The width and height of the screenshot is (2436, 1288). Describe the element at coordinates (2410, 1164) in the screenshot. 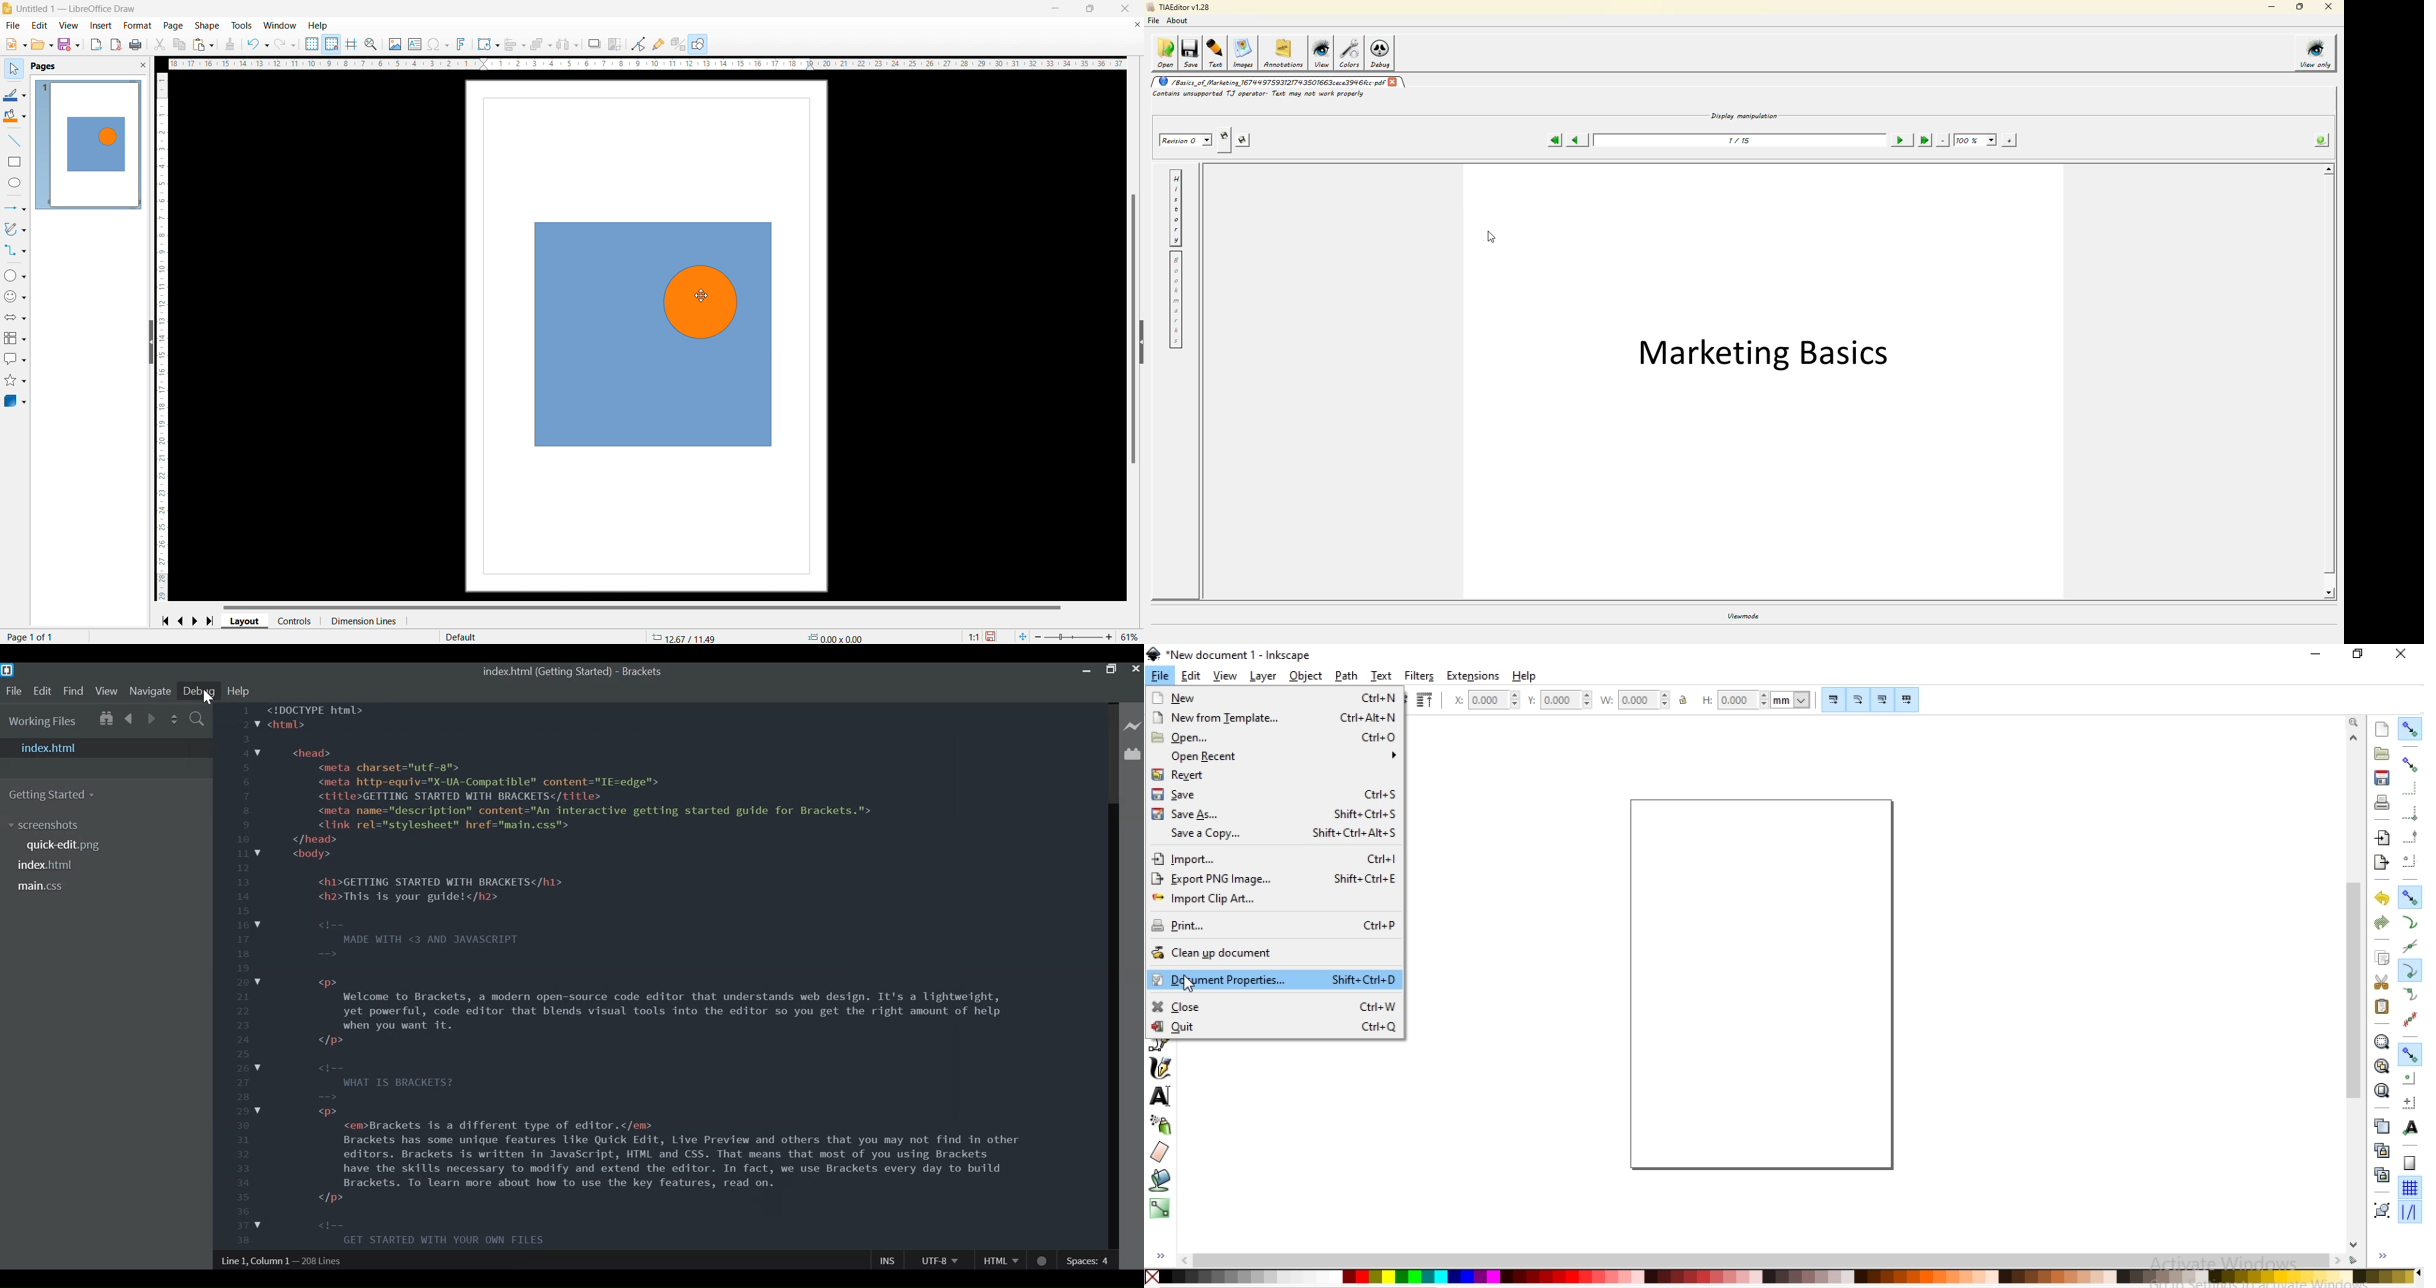

I see `snap to page border` at that location.